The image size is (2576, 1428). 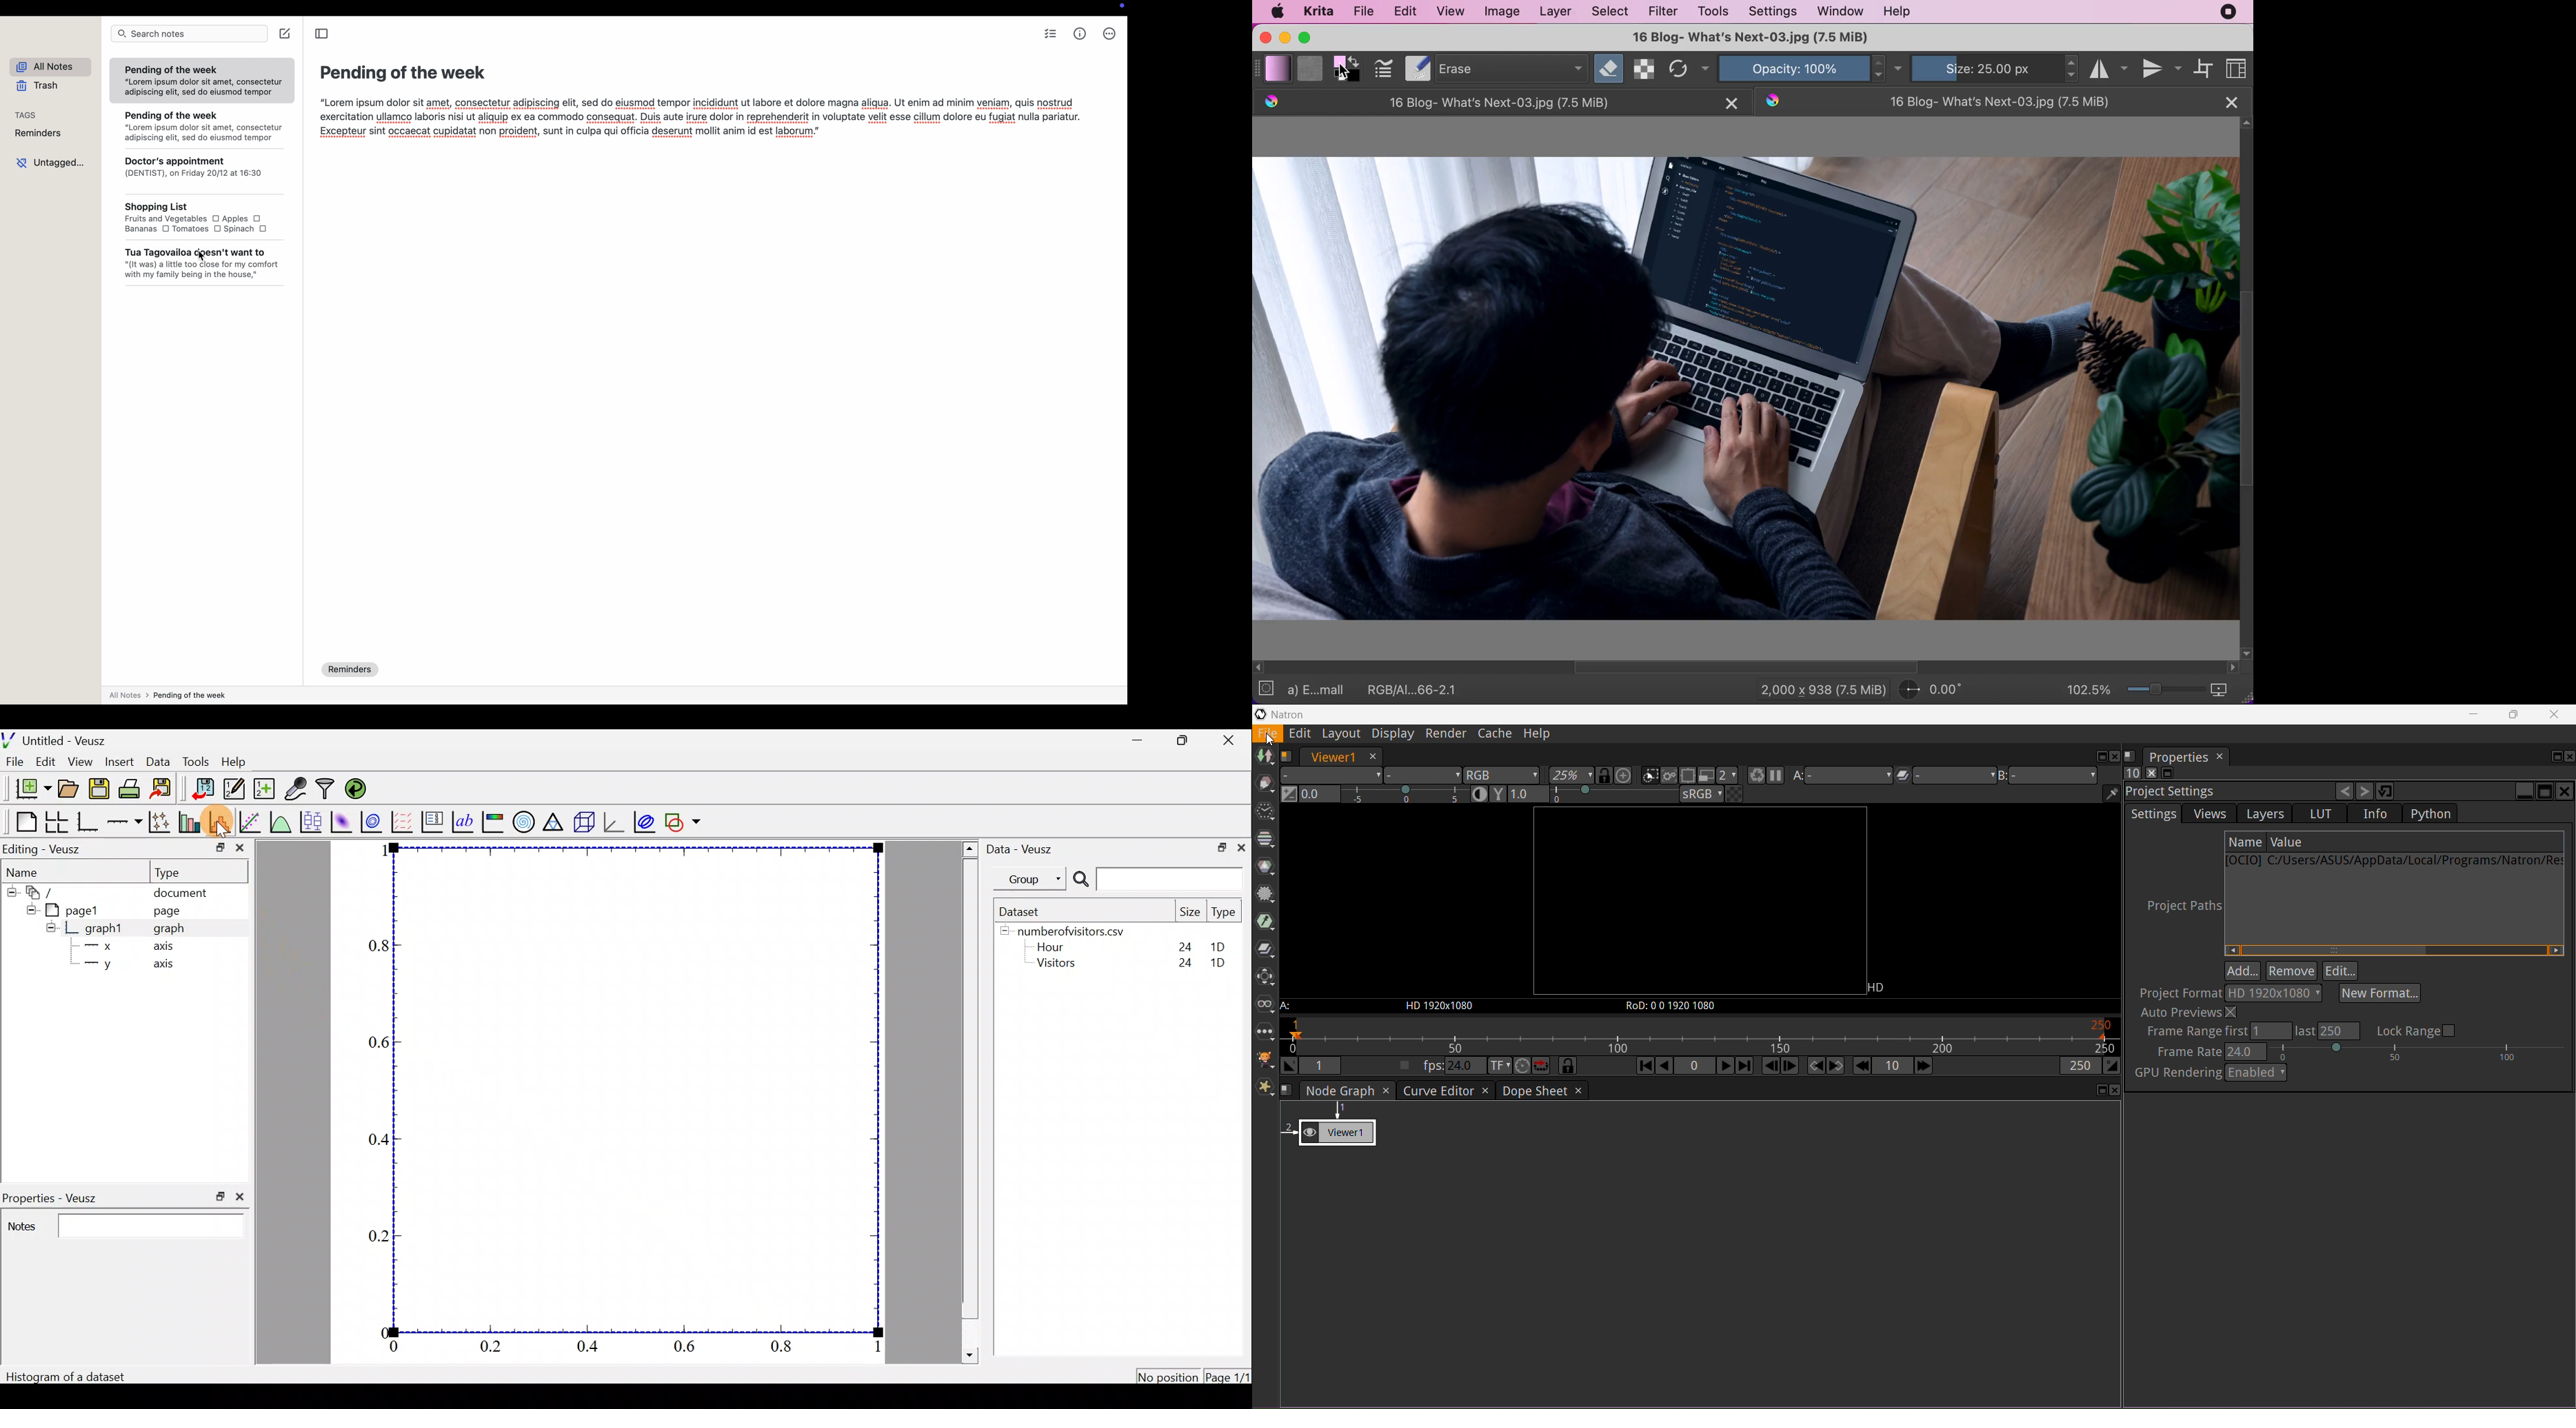 What do you see at coordinates (1309, 38) in the screenshot?
I see `maximize` at bounding box center [1309, 38].